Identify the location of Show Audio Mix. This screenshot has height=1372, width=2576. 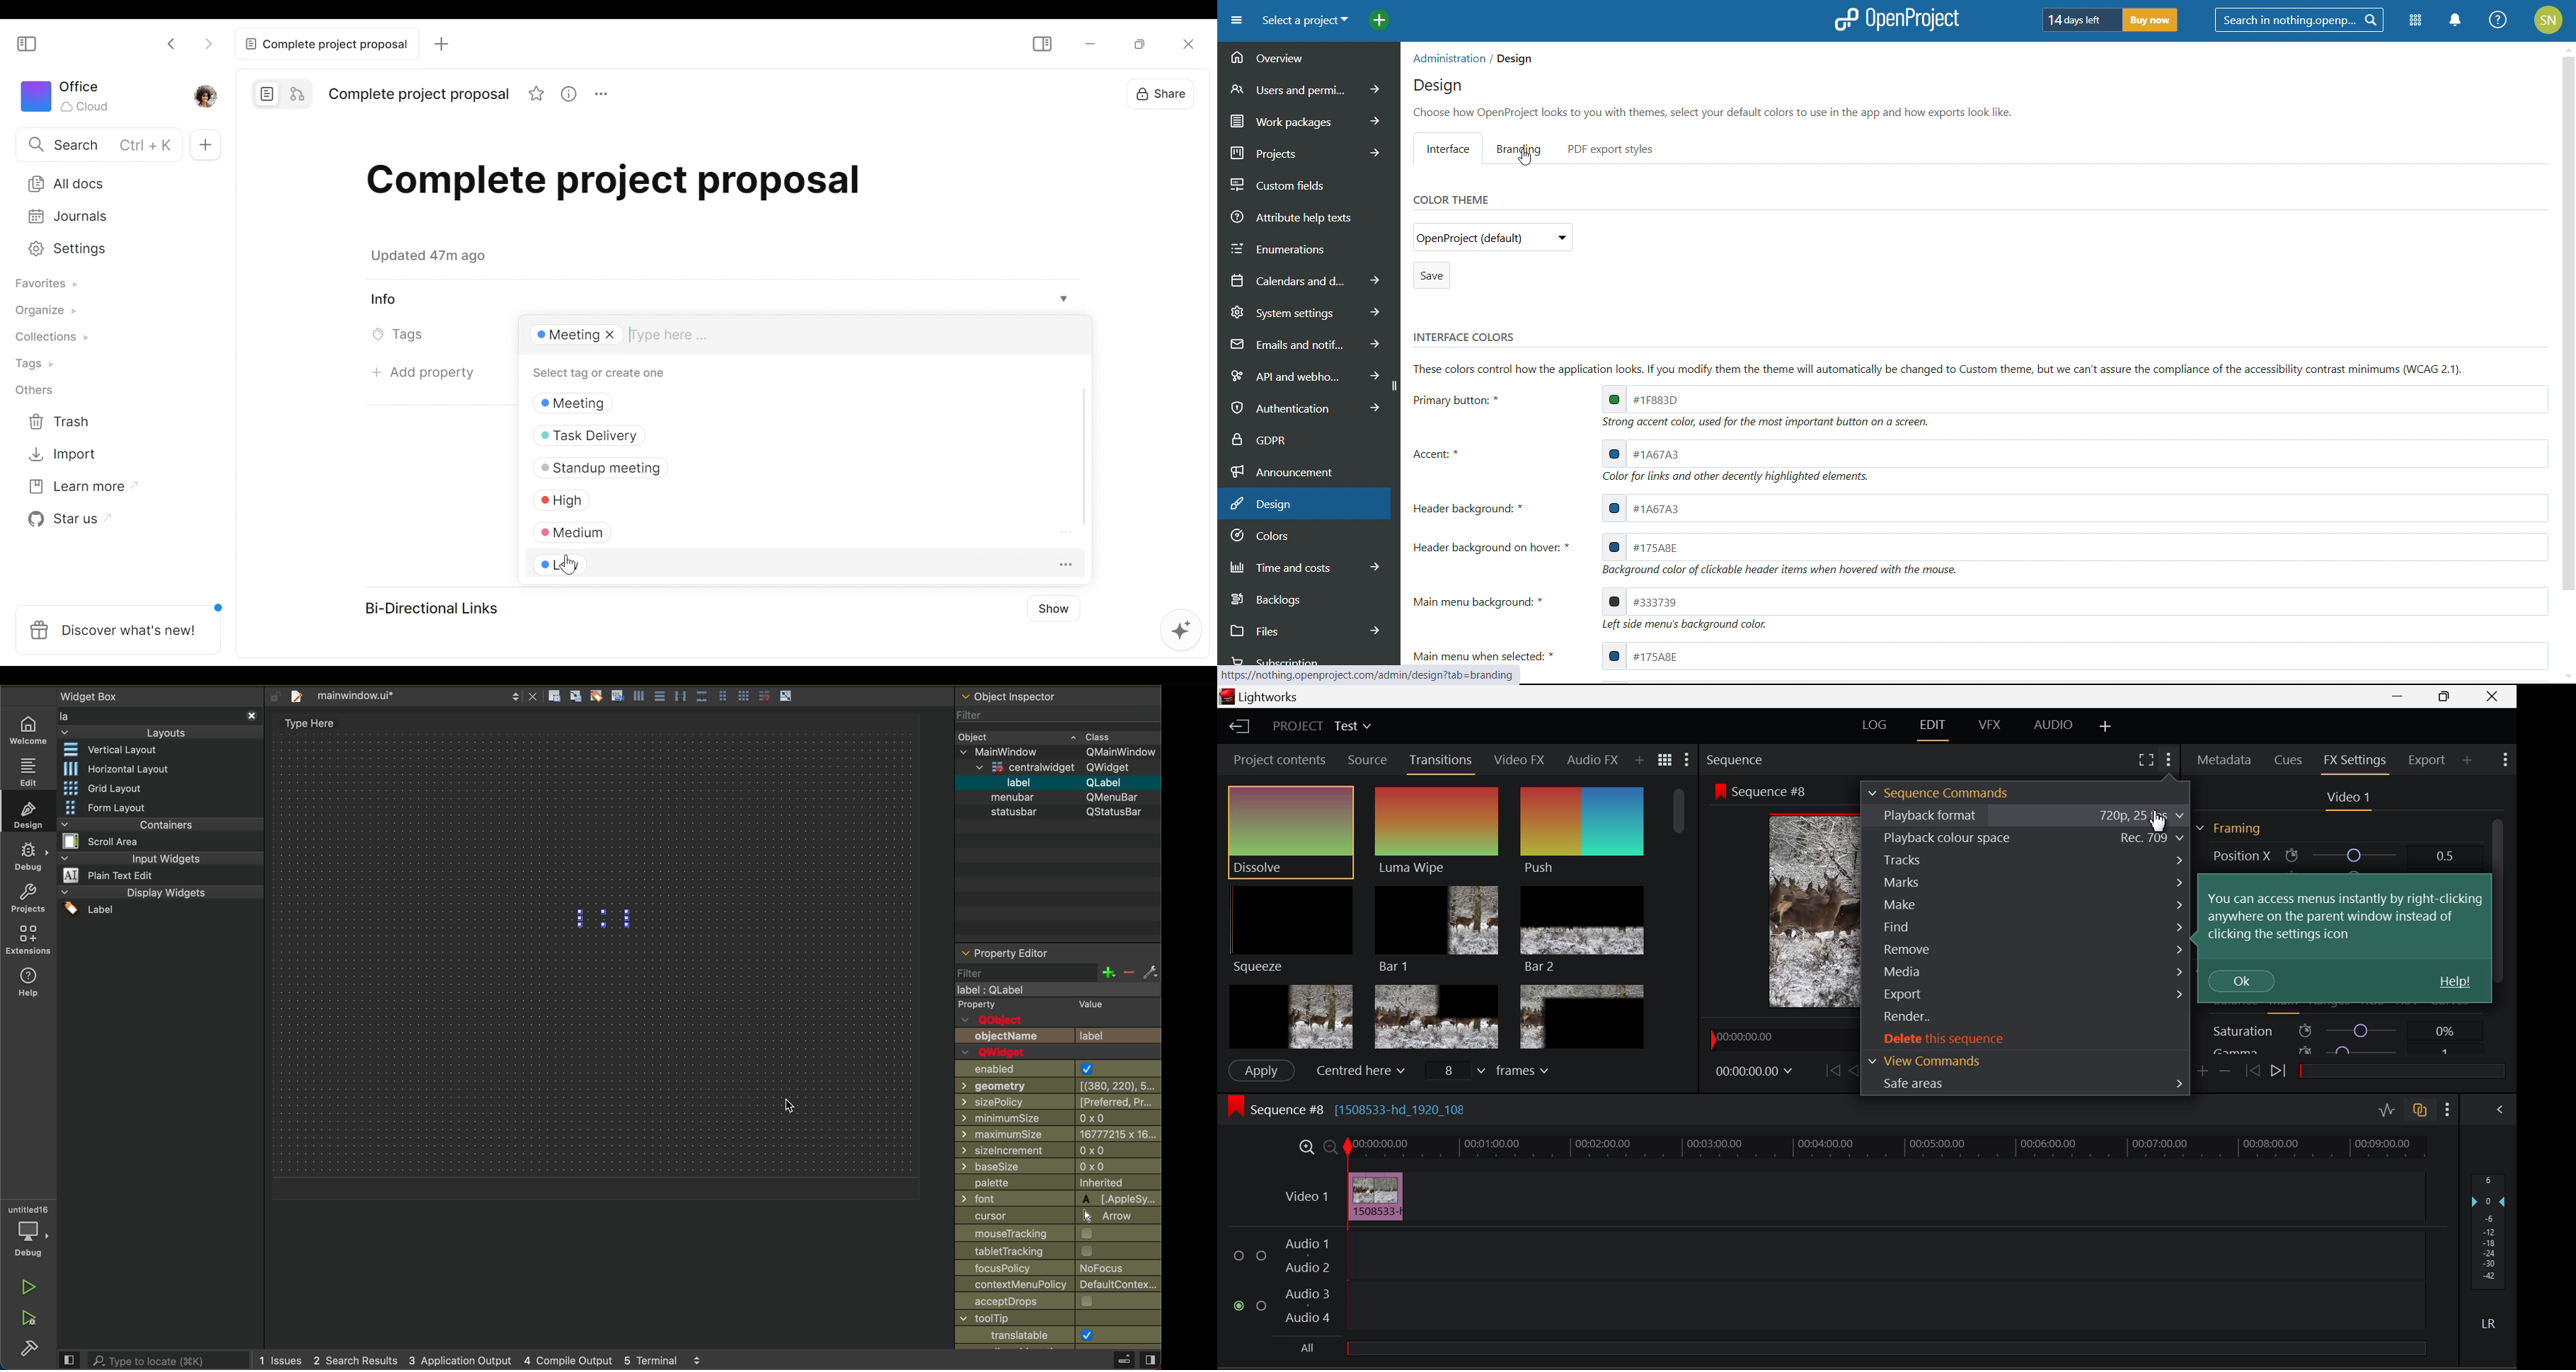
(2499, 1109).